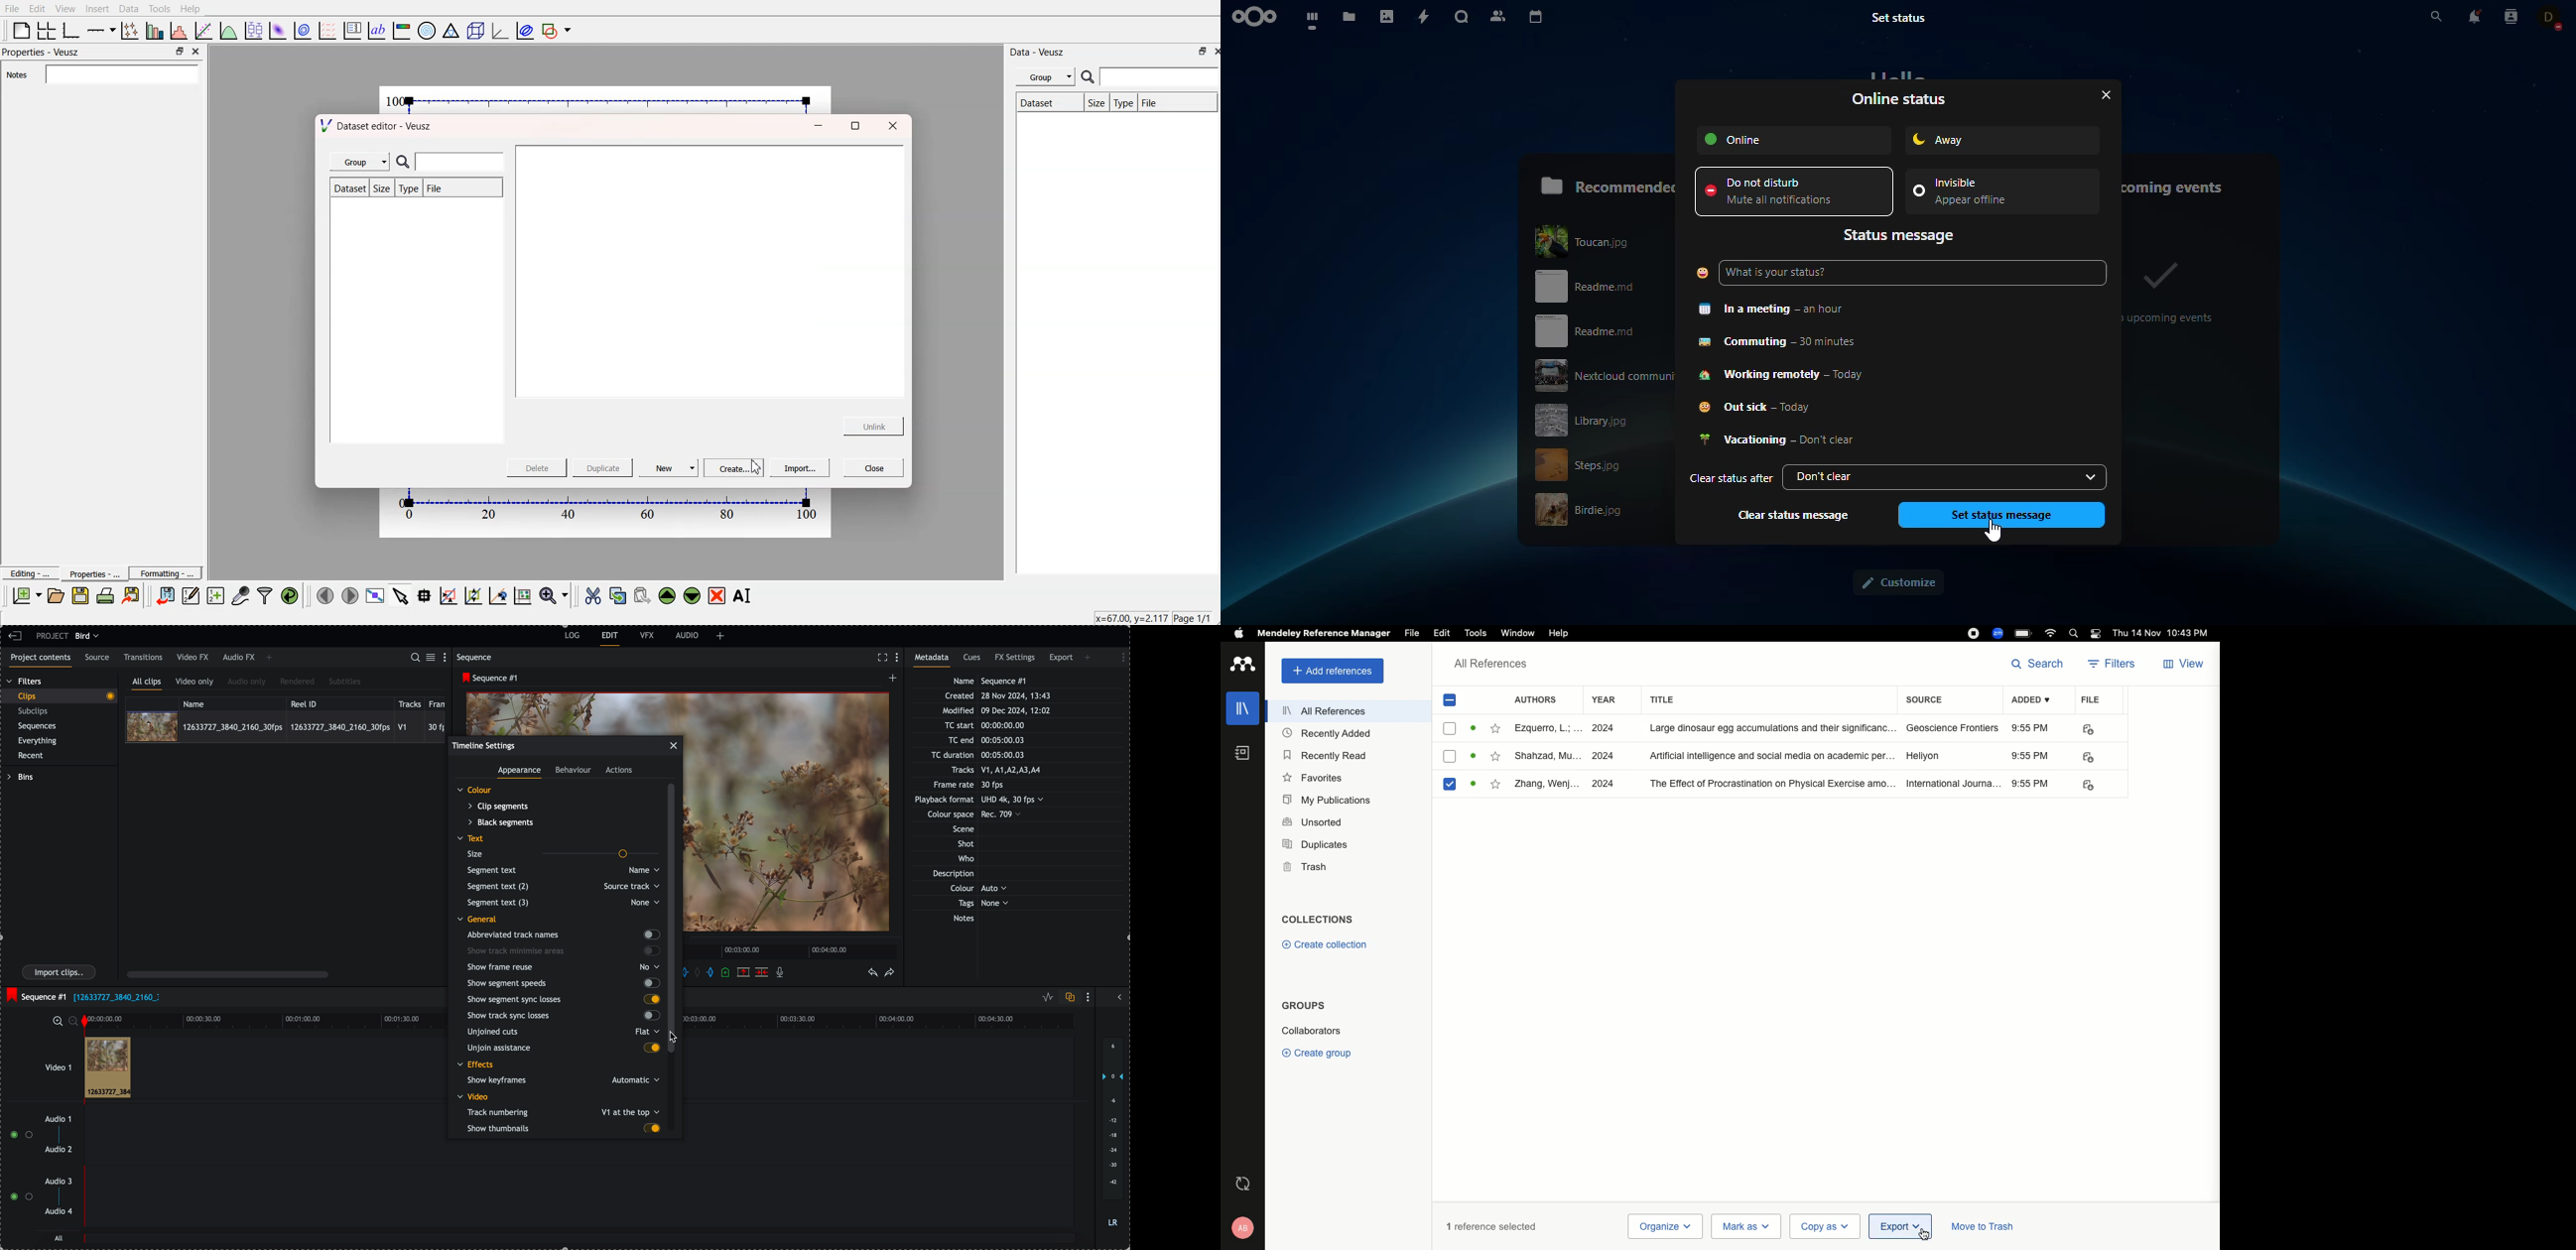  What do you see at coordinates (524, 594) in the screenshot?
I see `click to reset graph axes` at bounding box center [524, 594].